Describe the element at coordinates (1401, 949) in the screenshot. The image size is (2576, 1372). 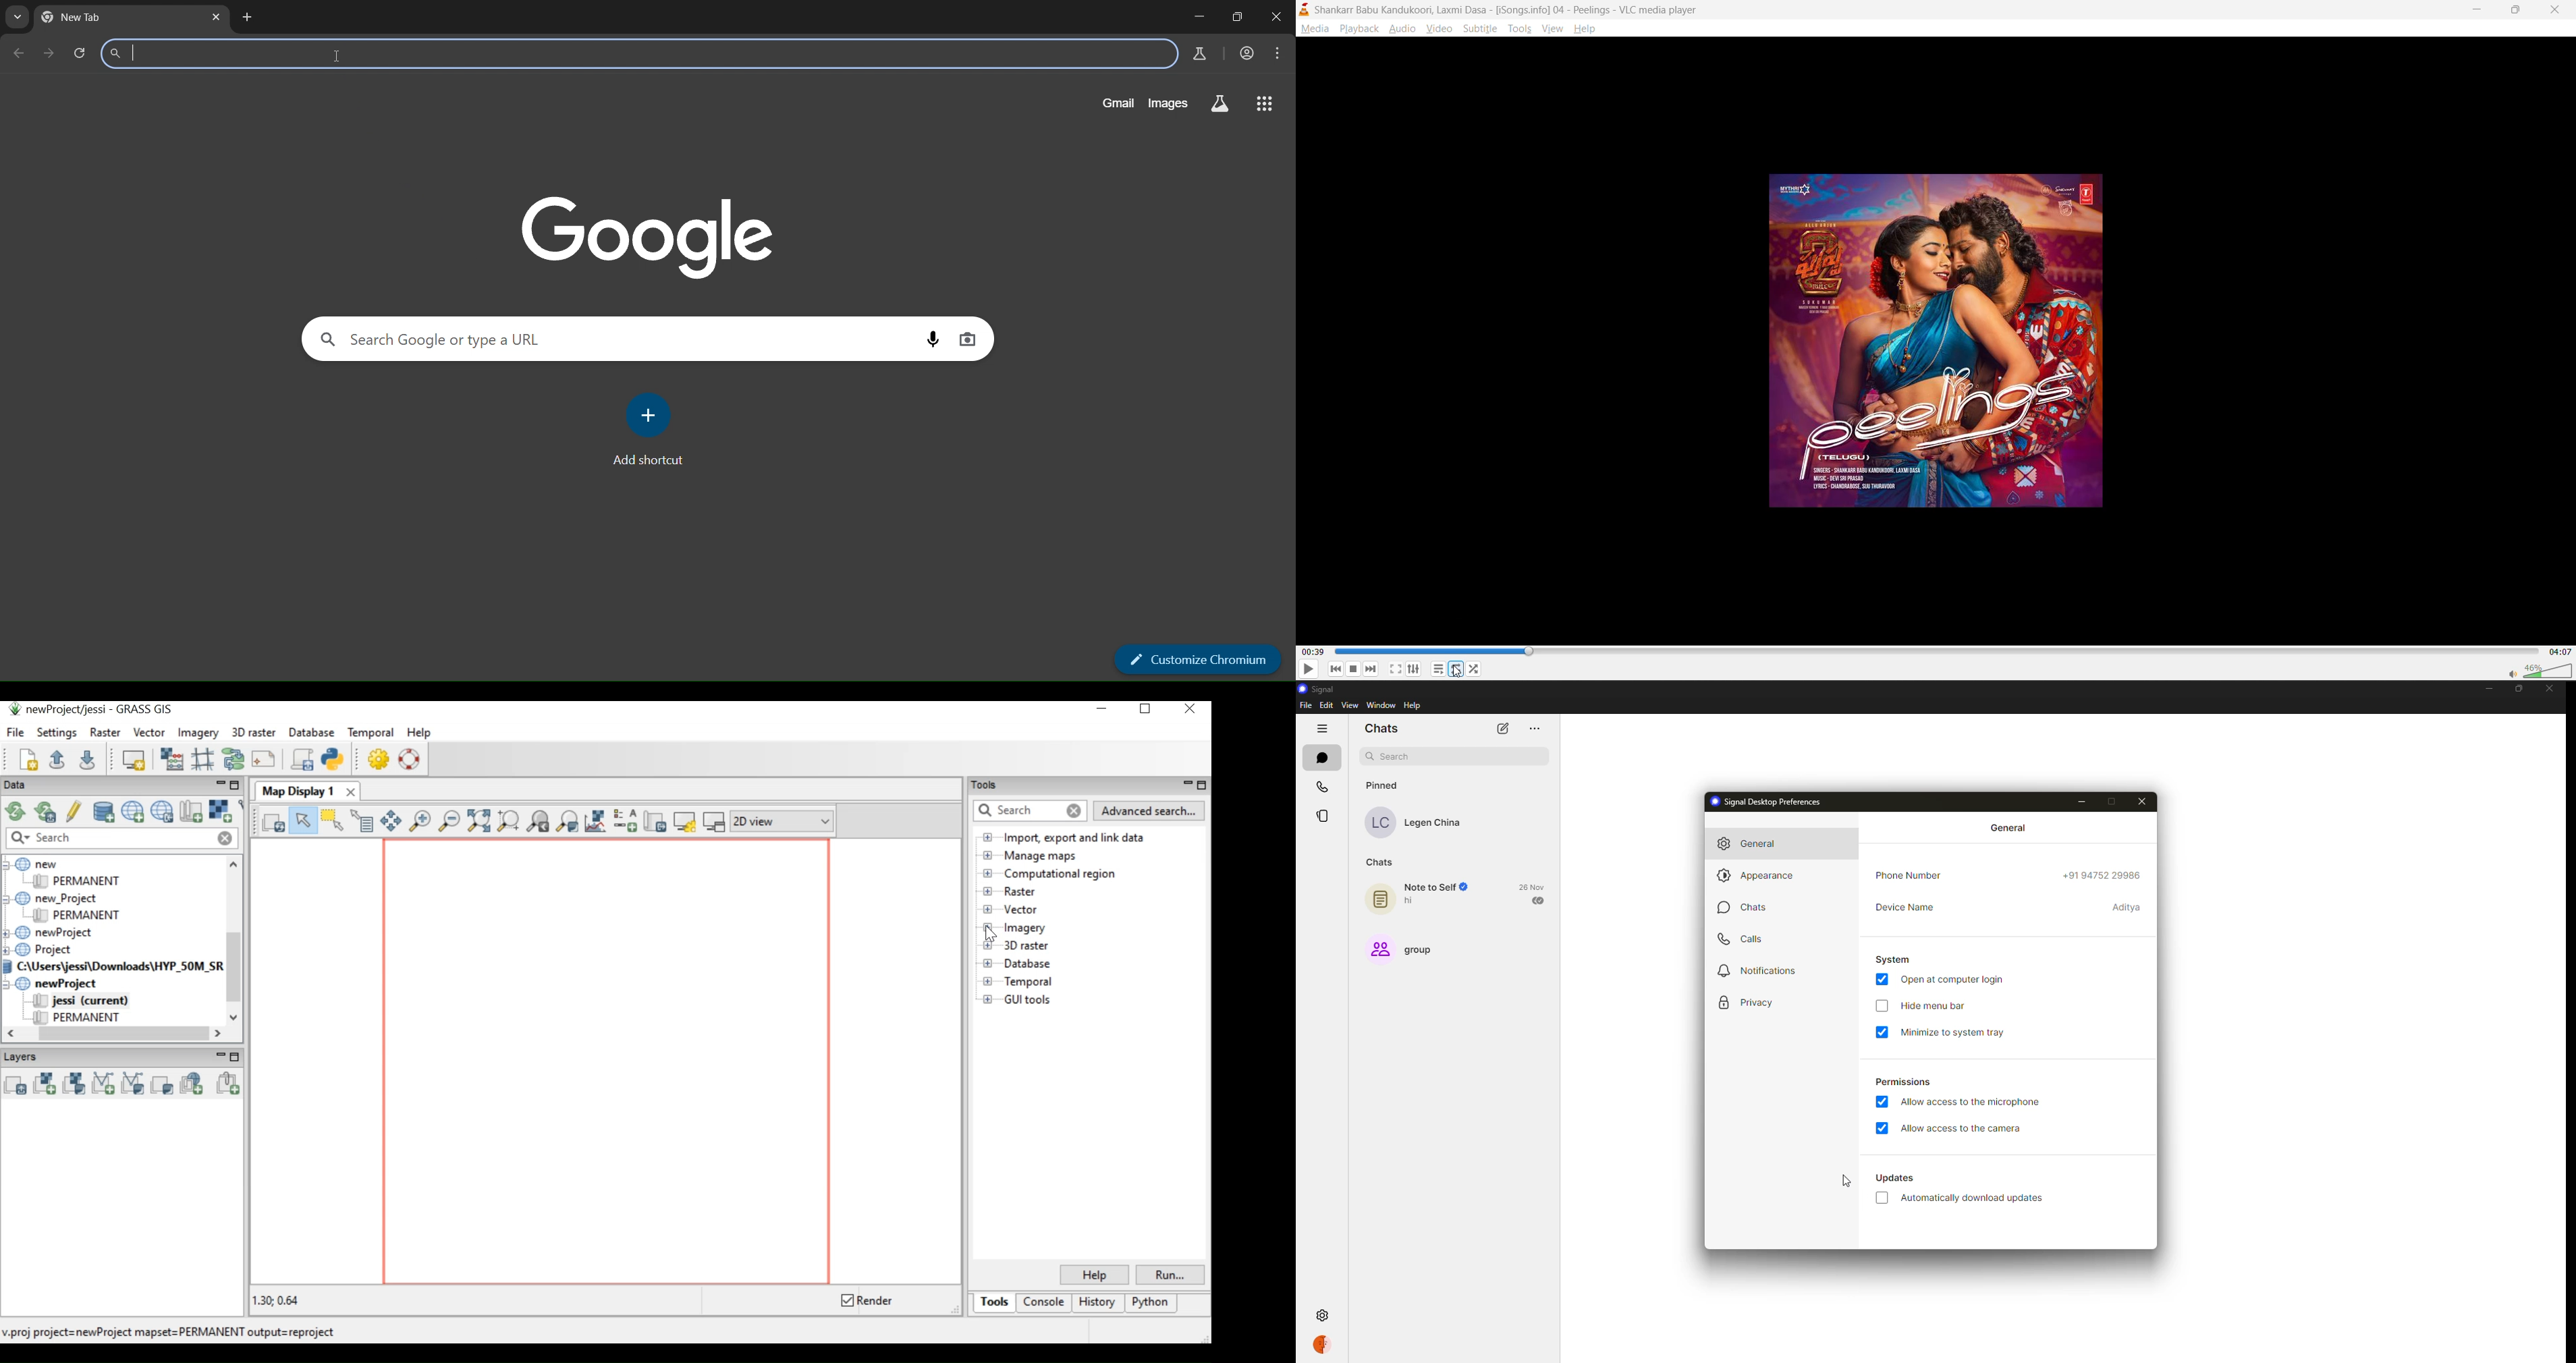
I see `group` at that location.